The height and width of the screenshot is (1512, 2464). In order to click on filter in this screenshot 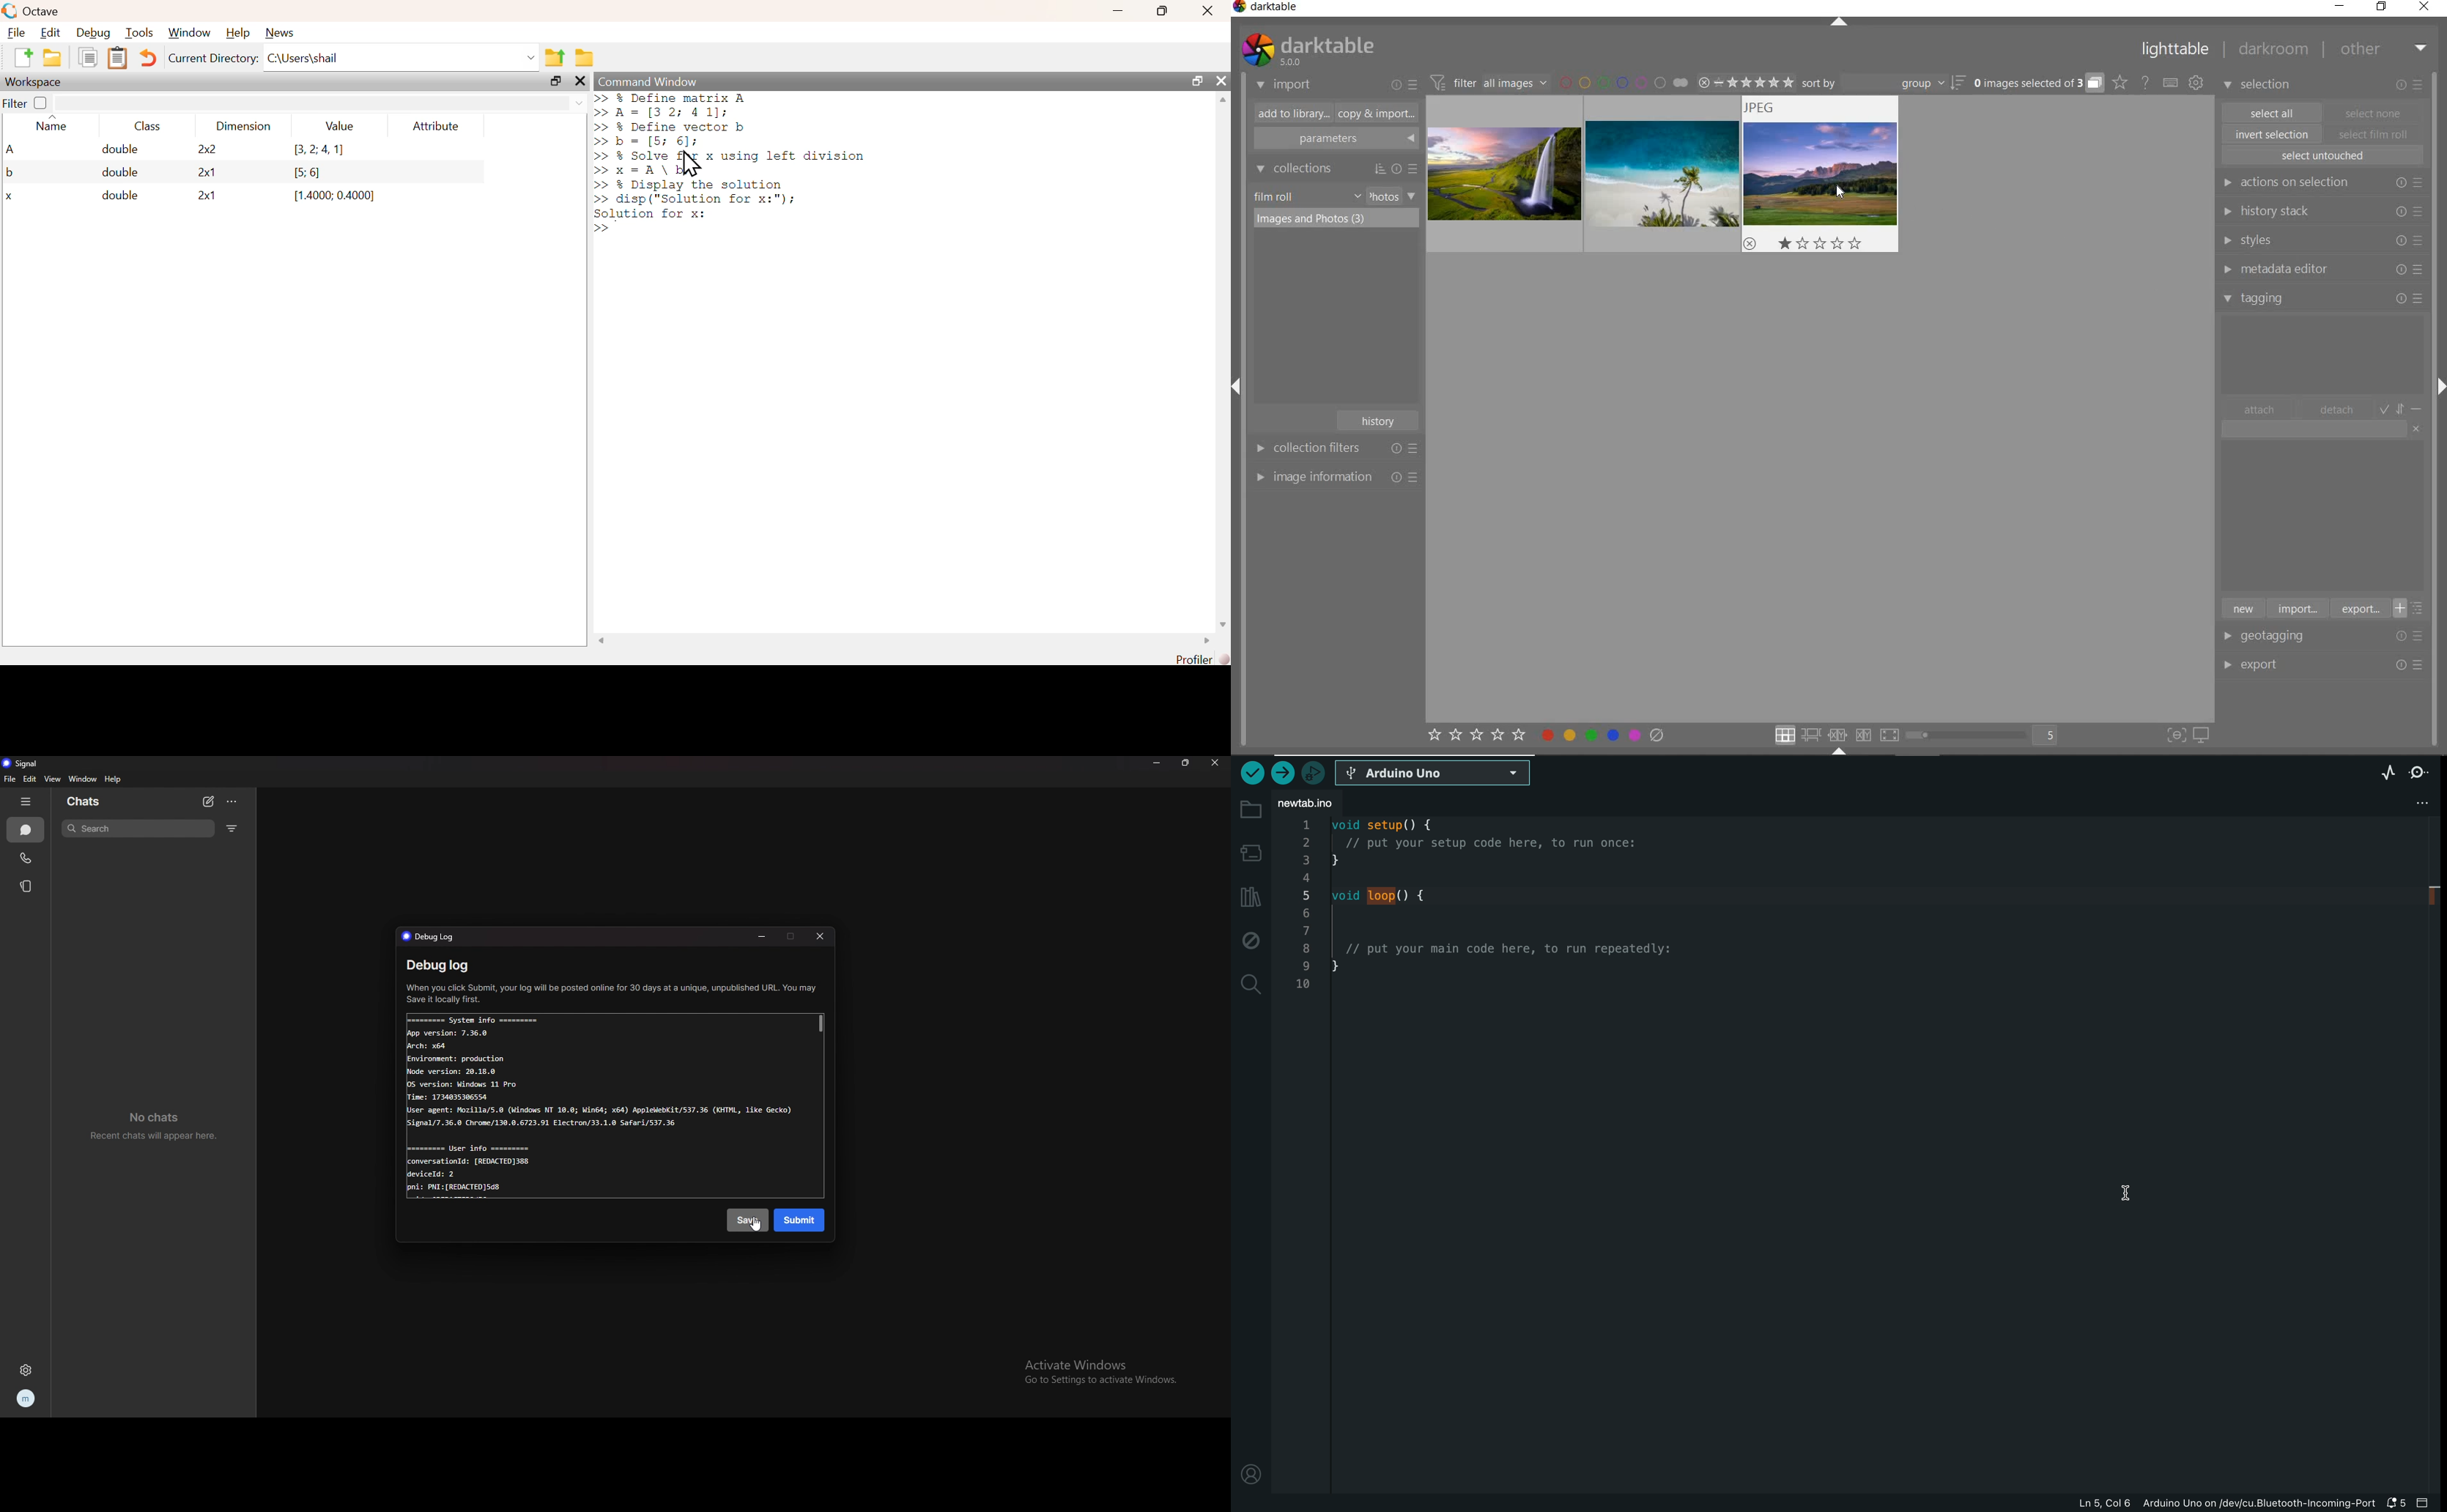, I will do `click(321, 103)`.